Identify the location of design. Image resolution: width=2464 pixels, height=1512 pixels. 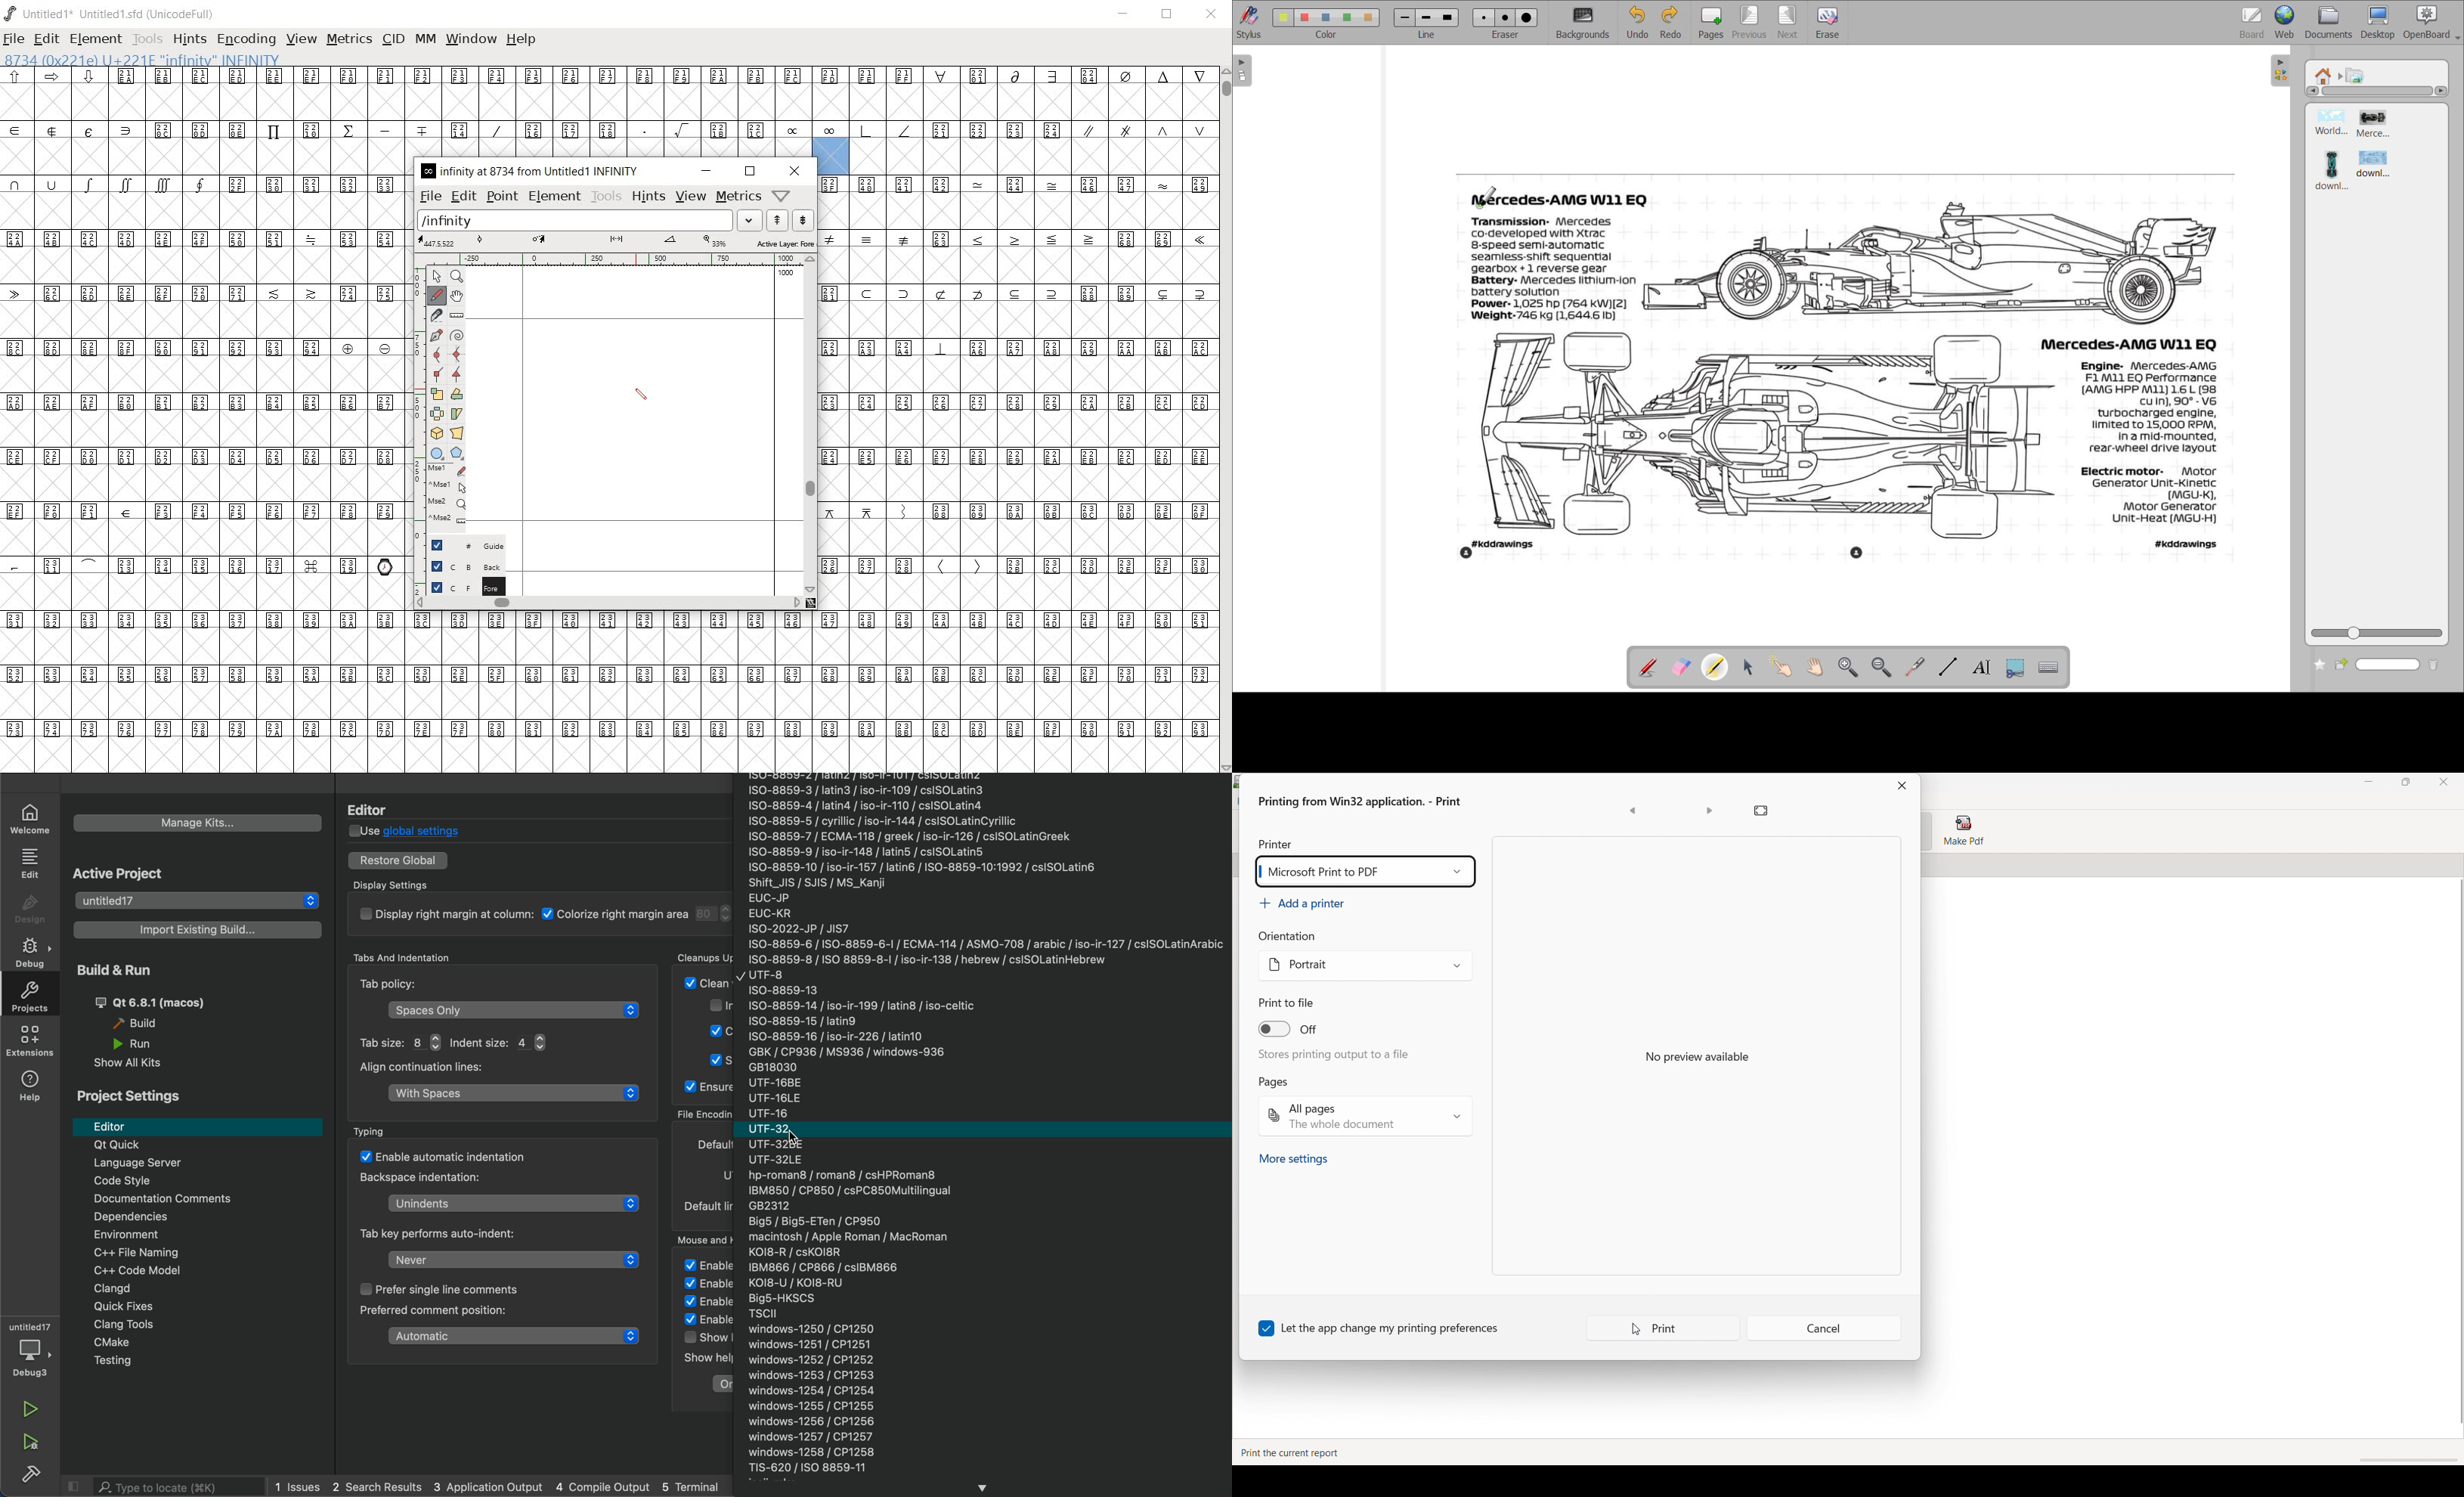
(30, 910).